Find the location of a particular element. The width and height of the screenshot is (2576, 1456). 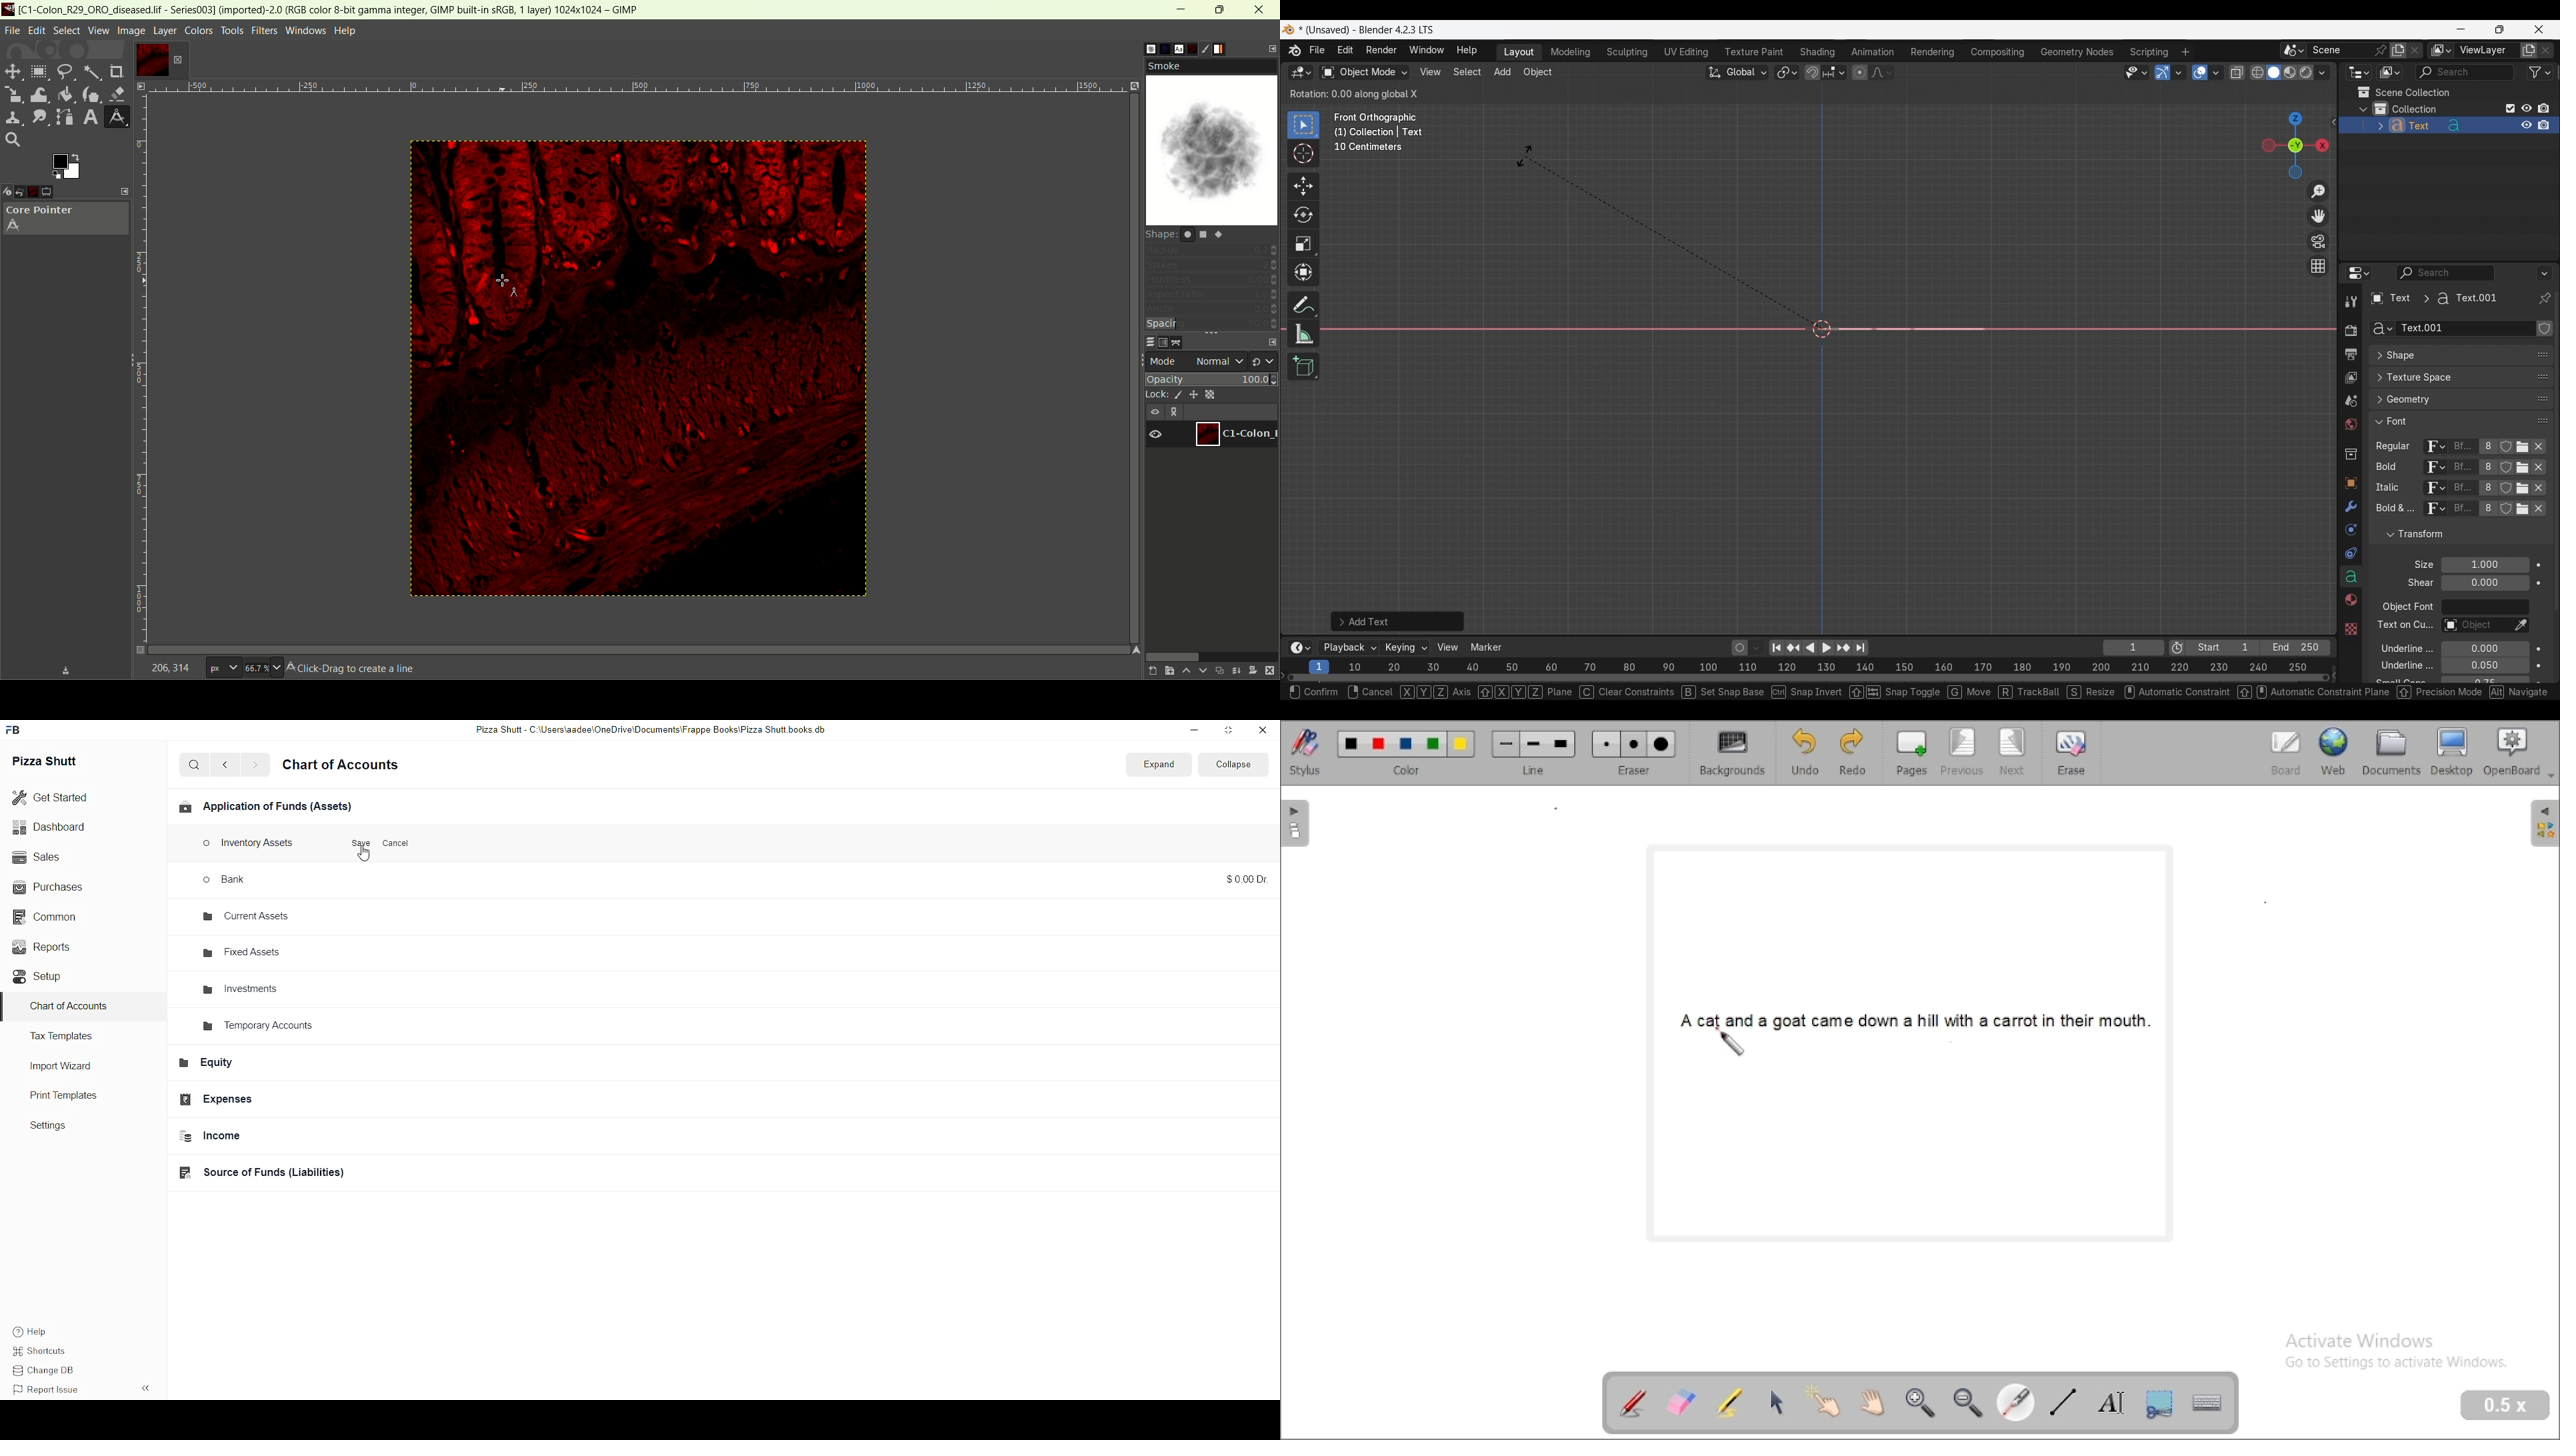

Small caps is located at coordinates (2484, 680).